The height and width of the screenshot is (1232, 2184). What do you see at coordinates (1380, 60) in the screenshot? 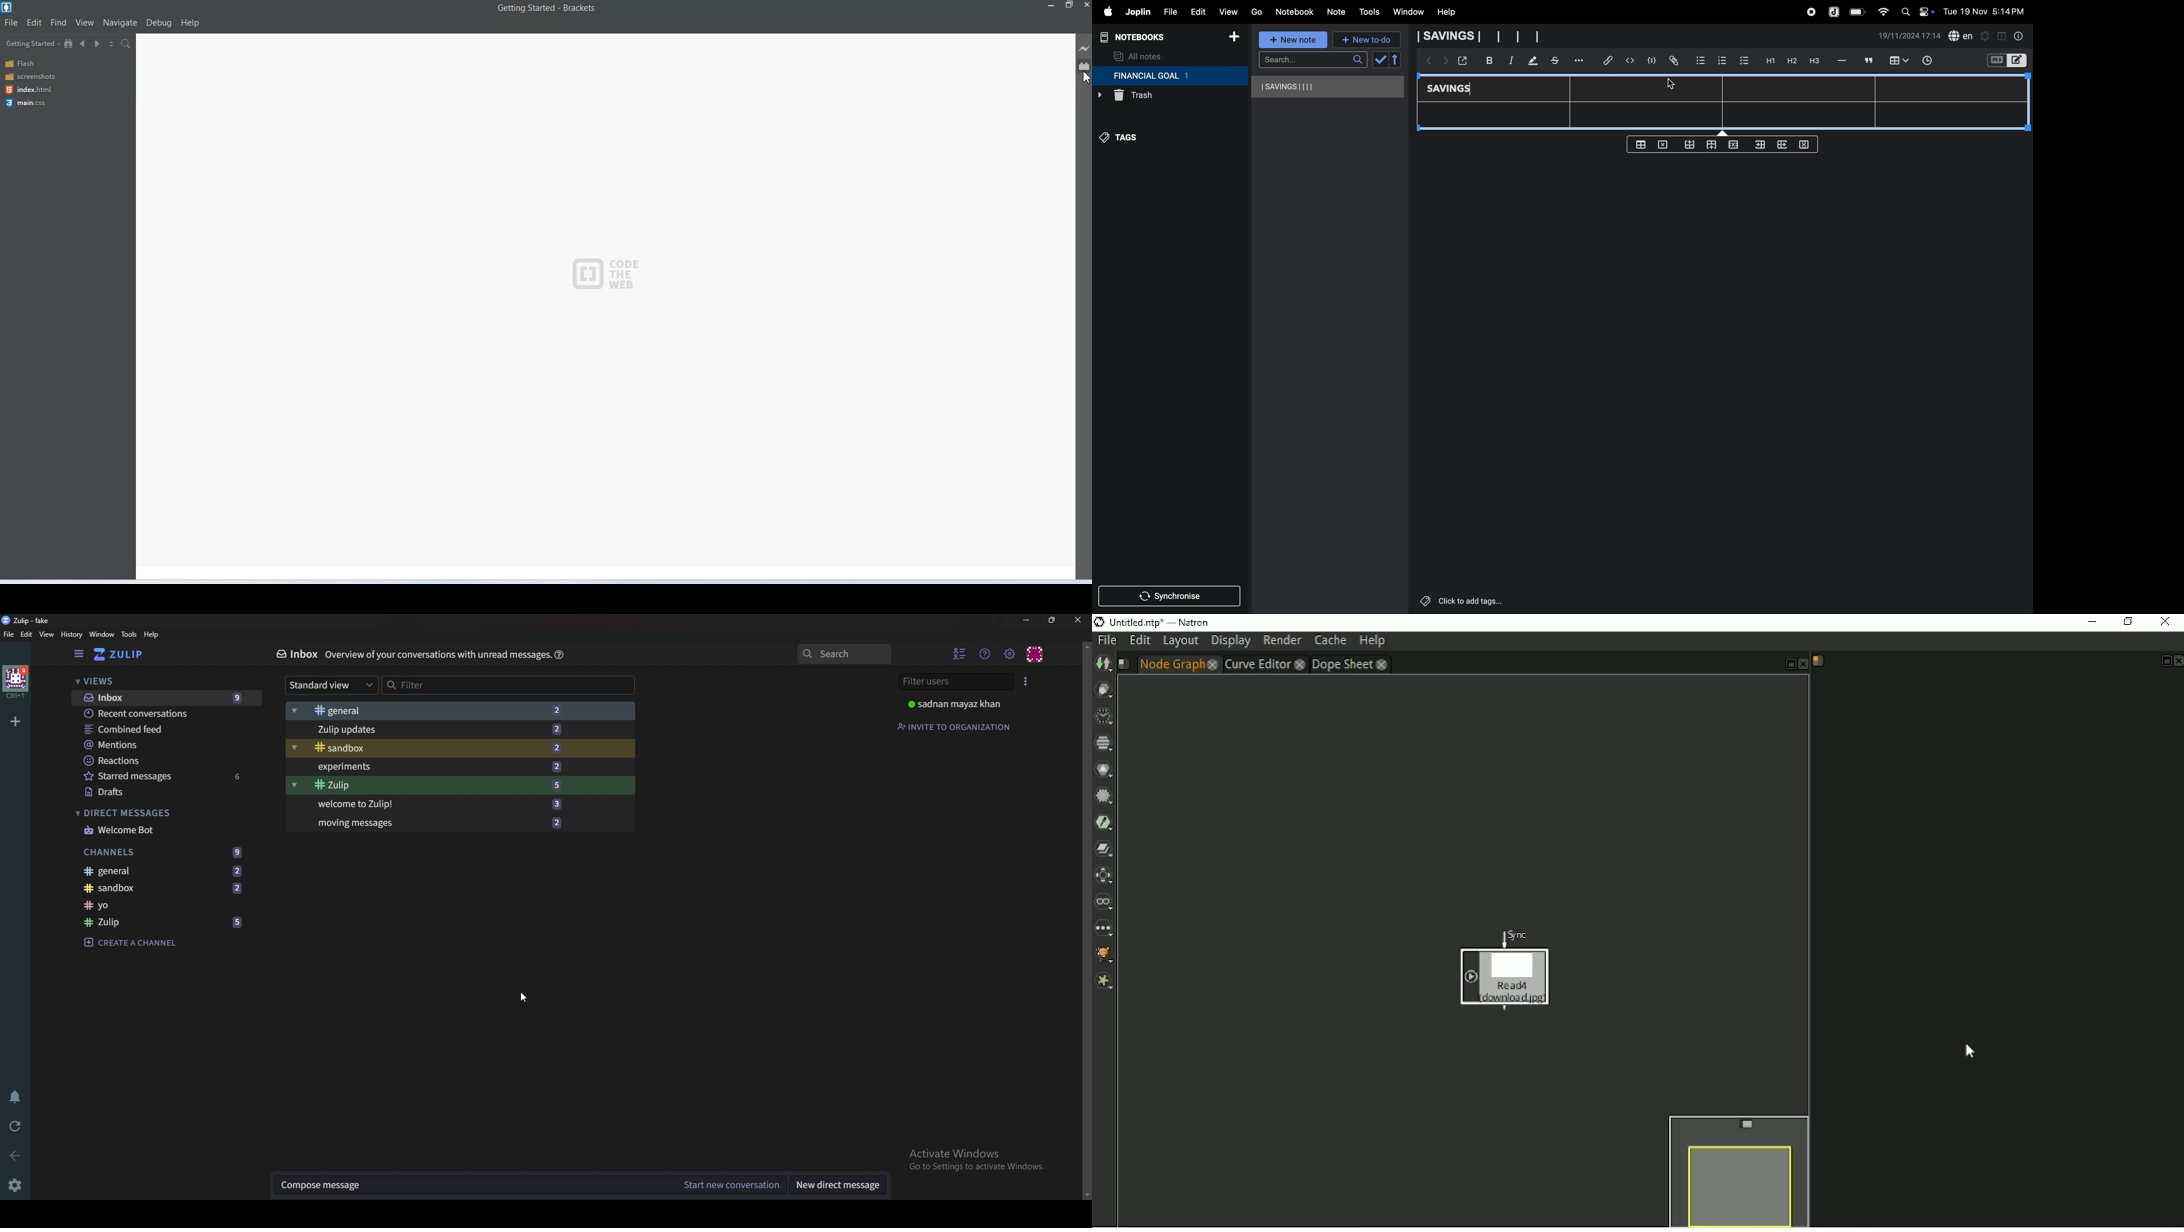
I see `check` at bounding box center [1380, 60].